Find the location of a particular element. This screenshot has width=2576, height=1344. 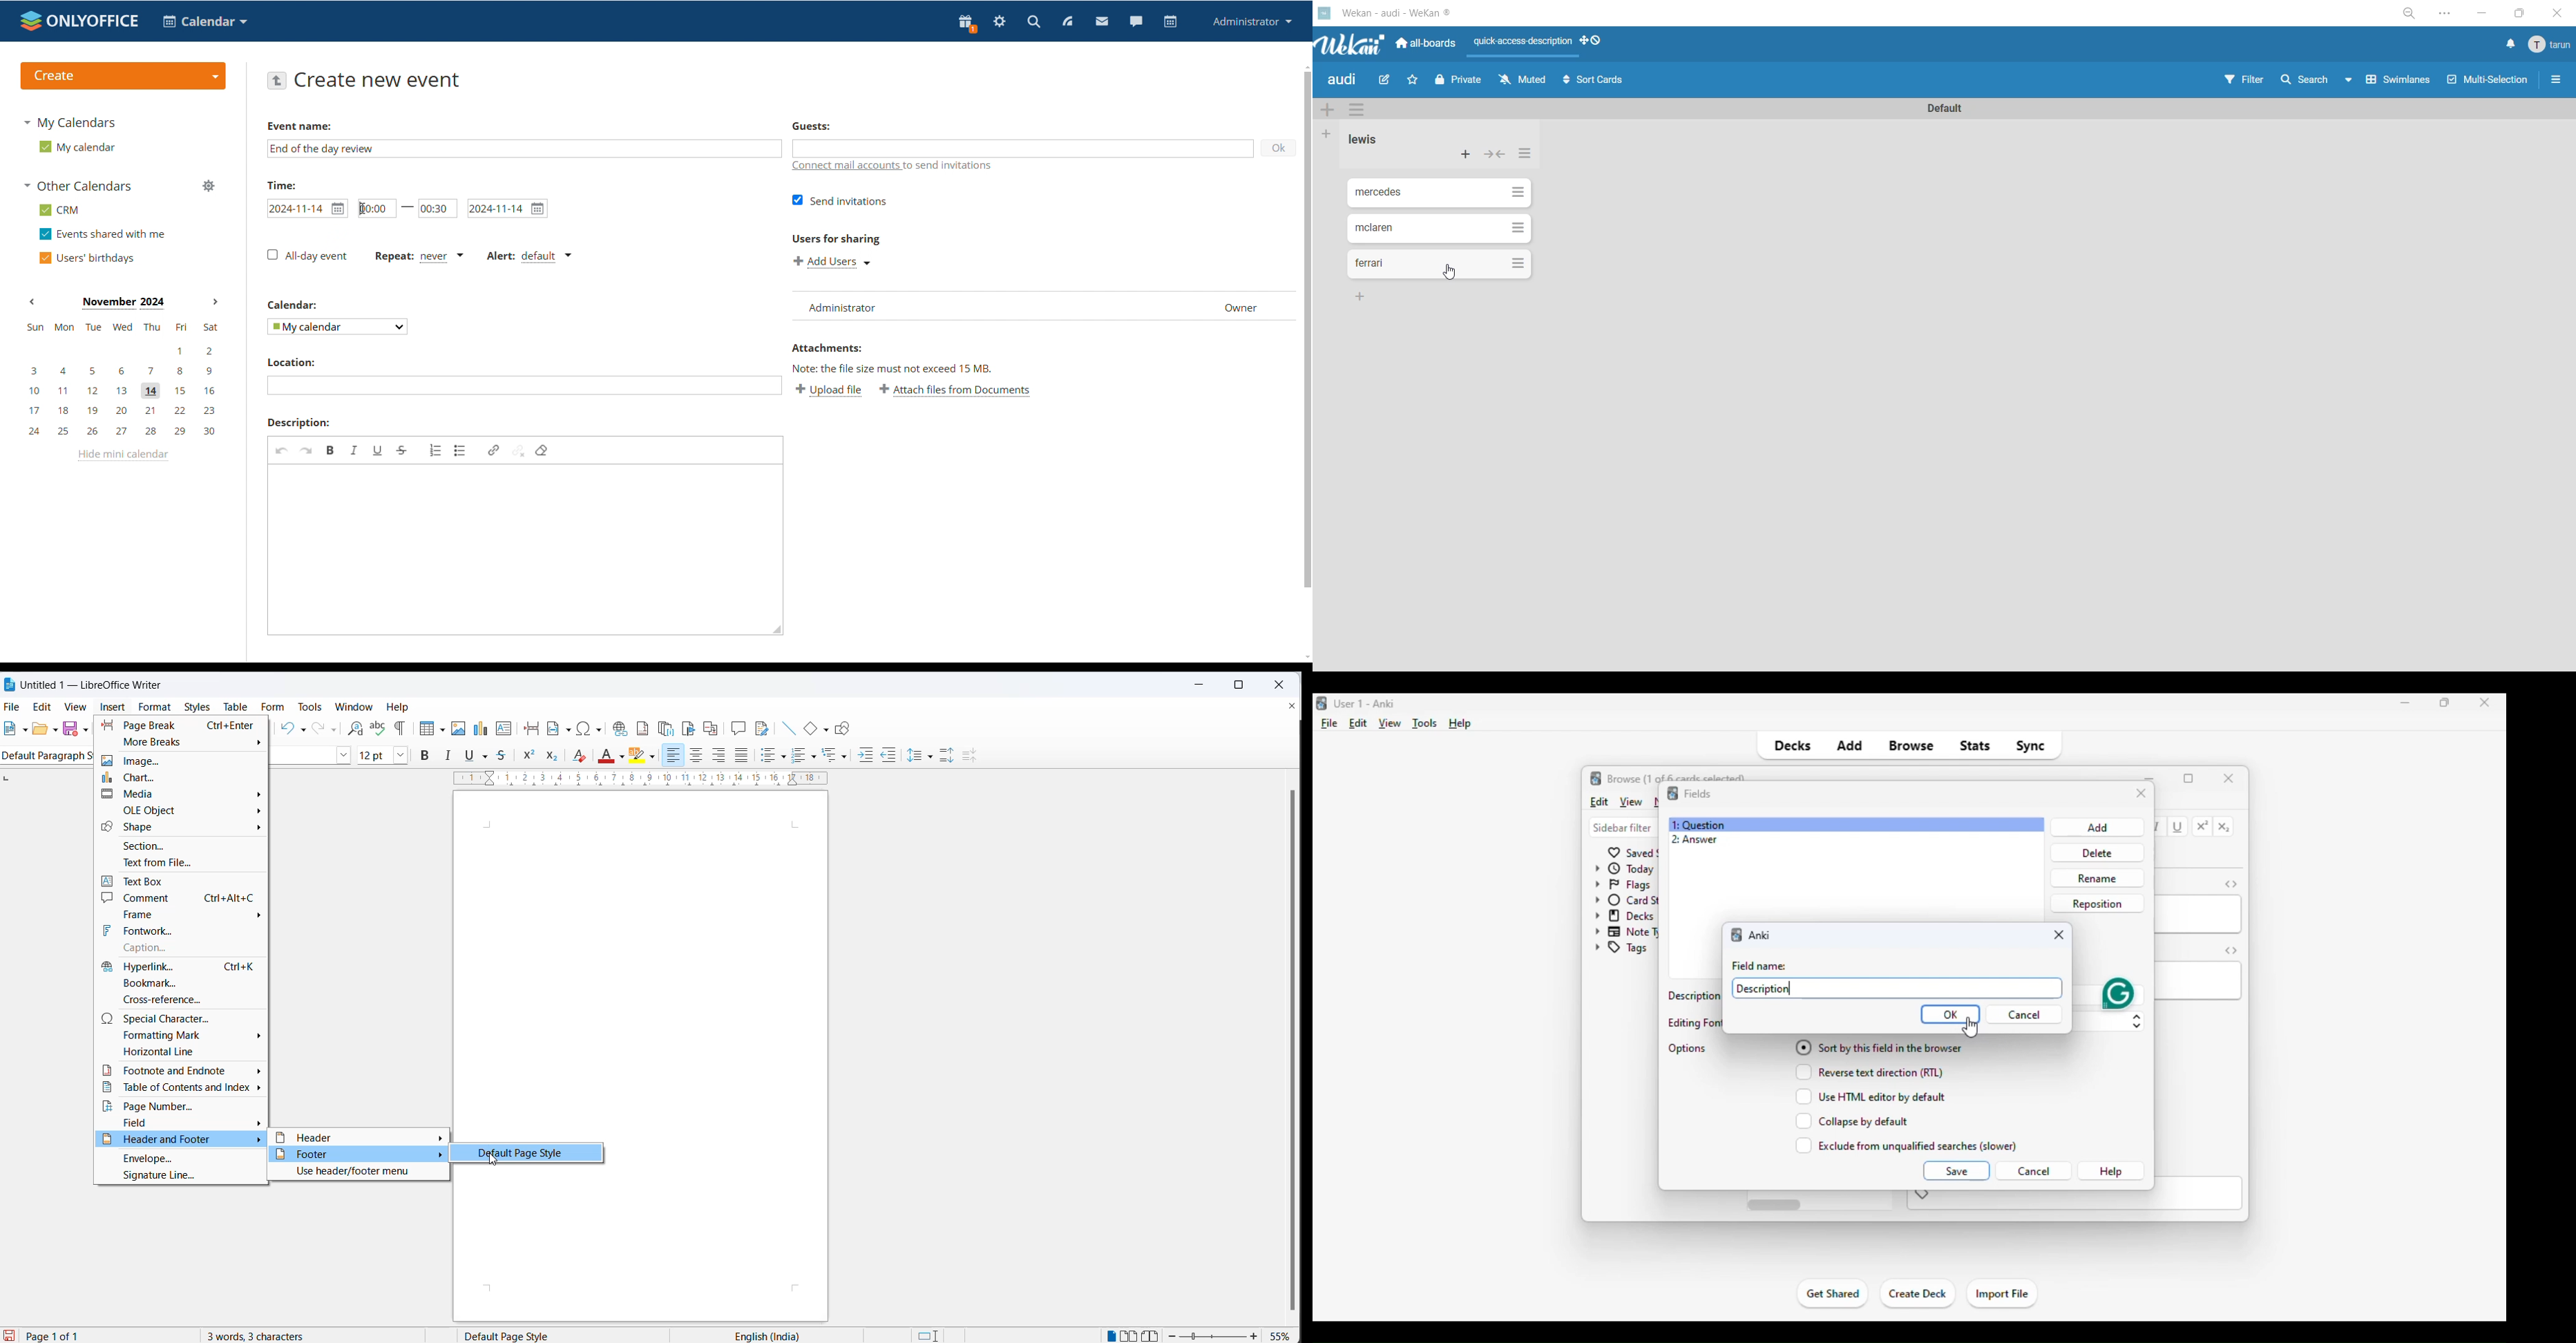

alert type is located at coordinates (528, 257).